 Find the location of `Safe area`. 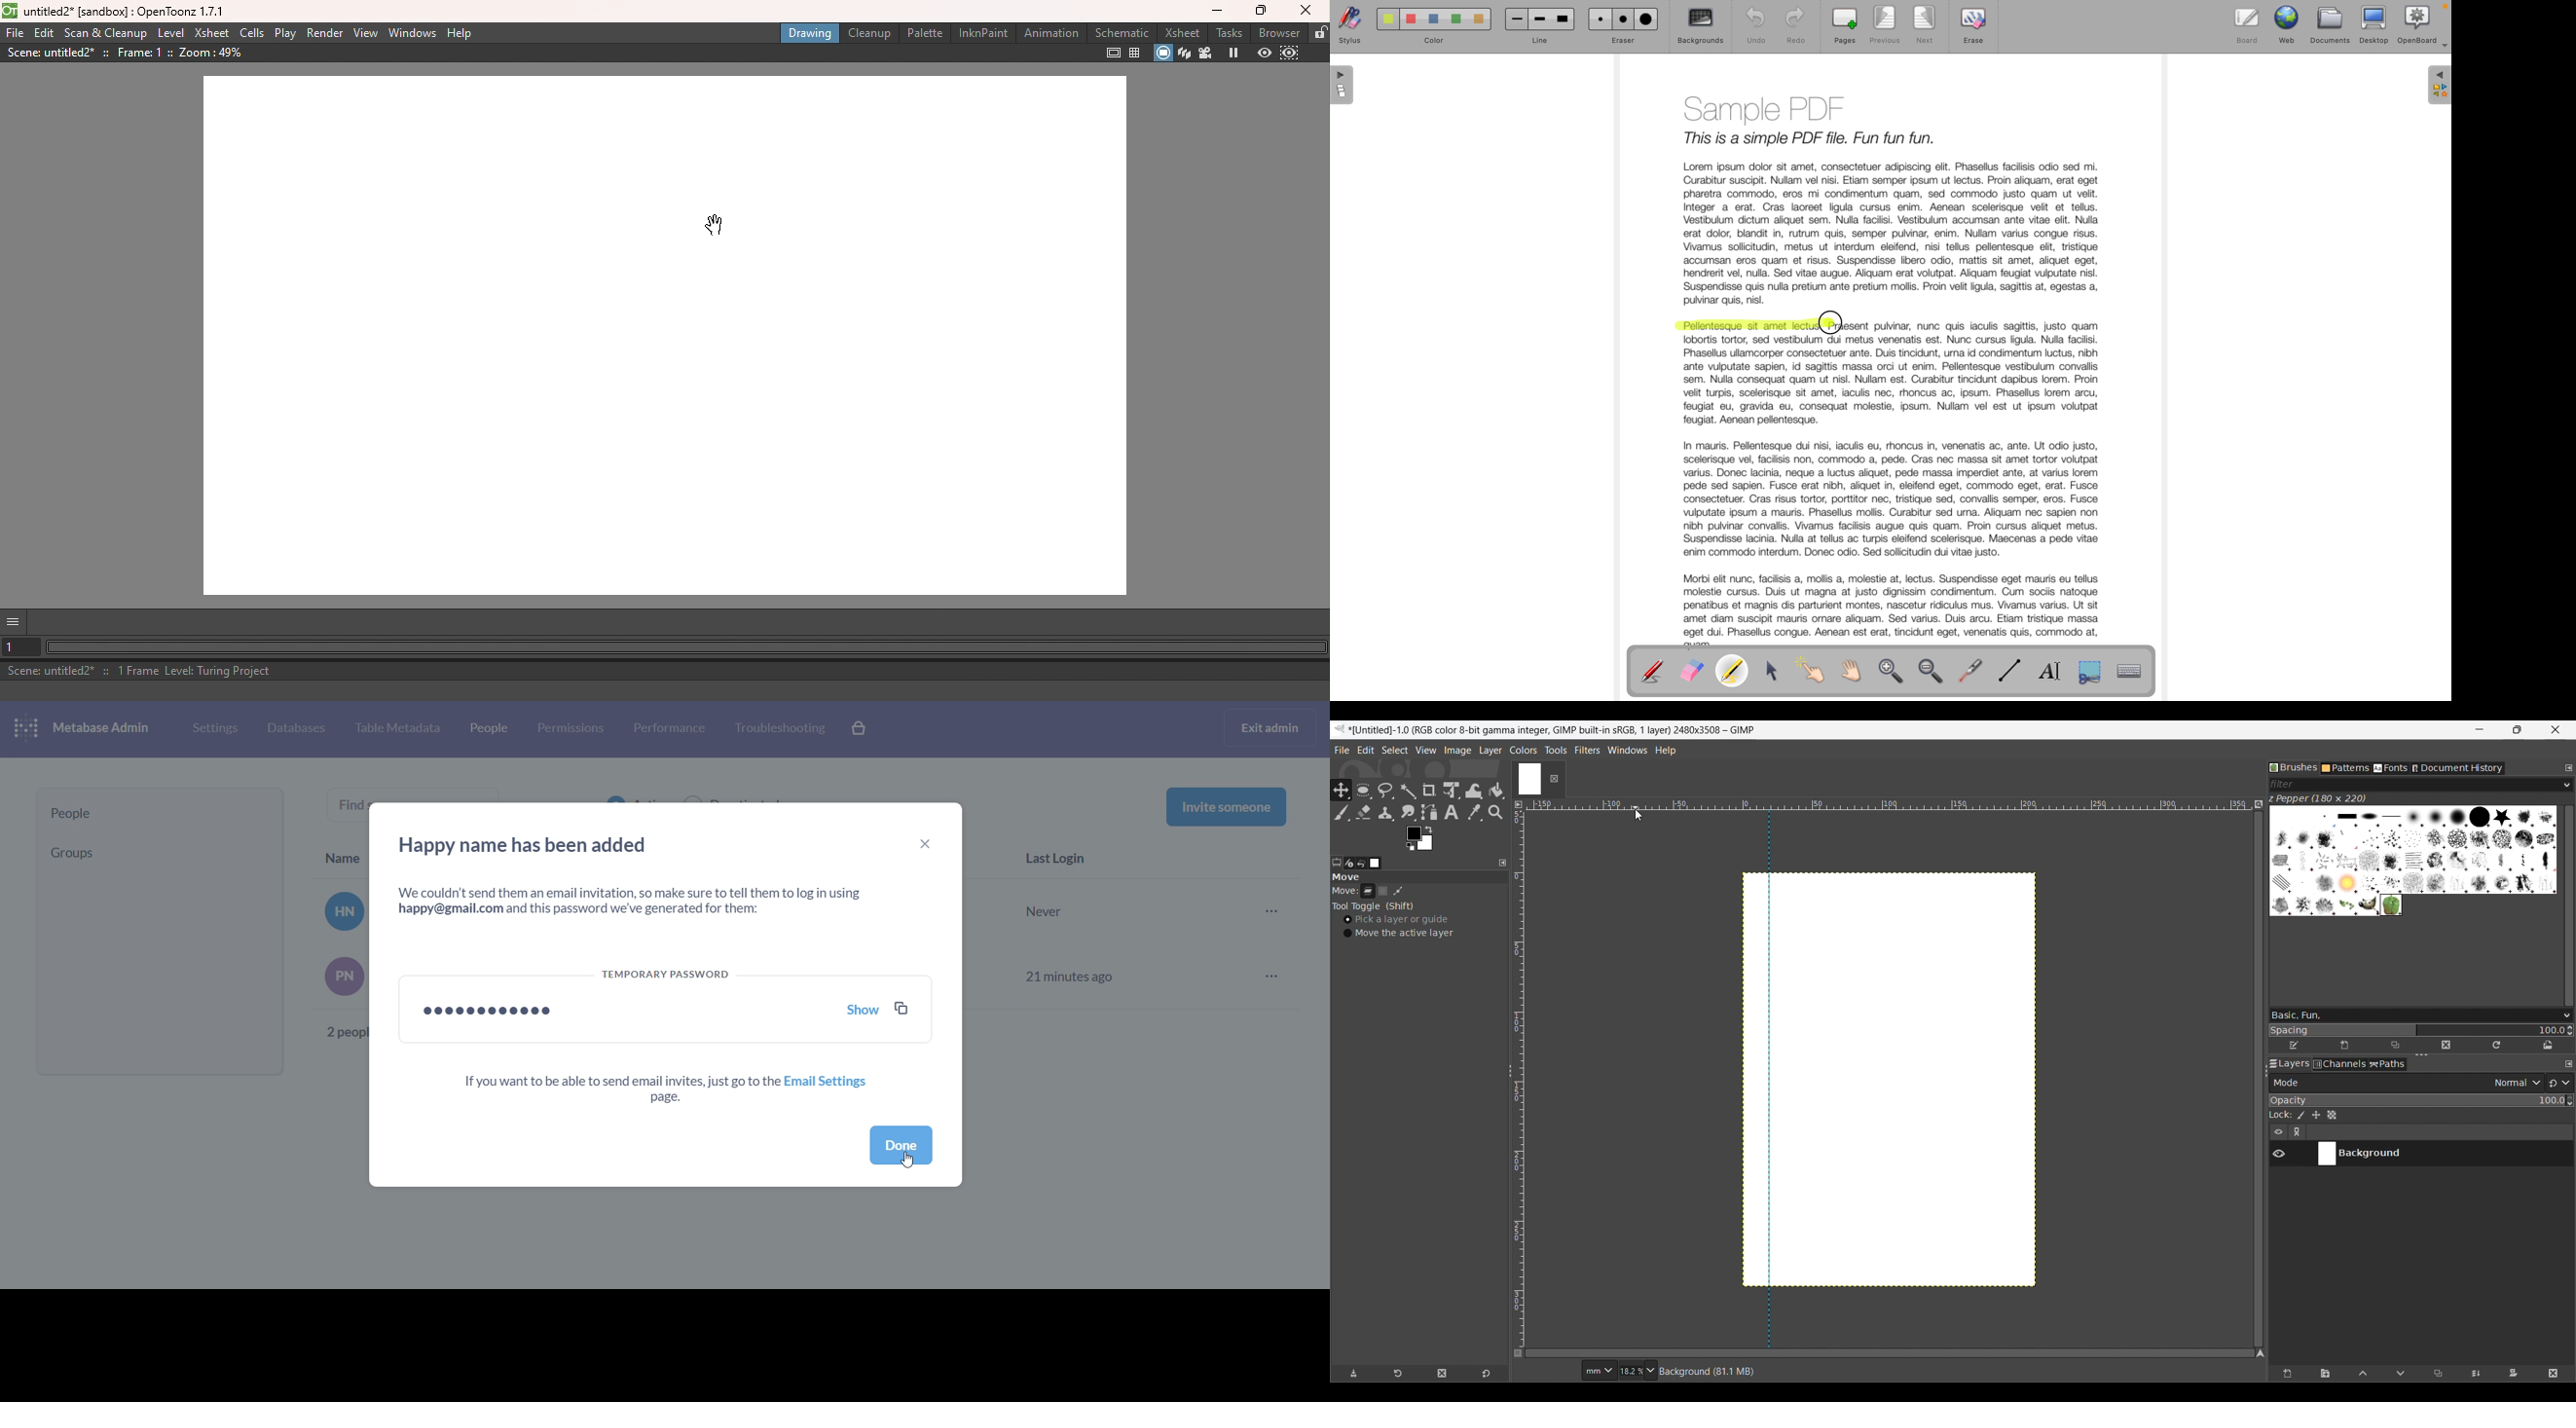

Safe area is located at coordinates (1112, 53).